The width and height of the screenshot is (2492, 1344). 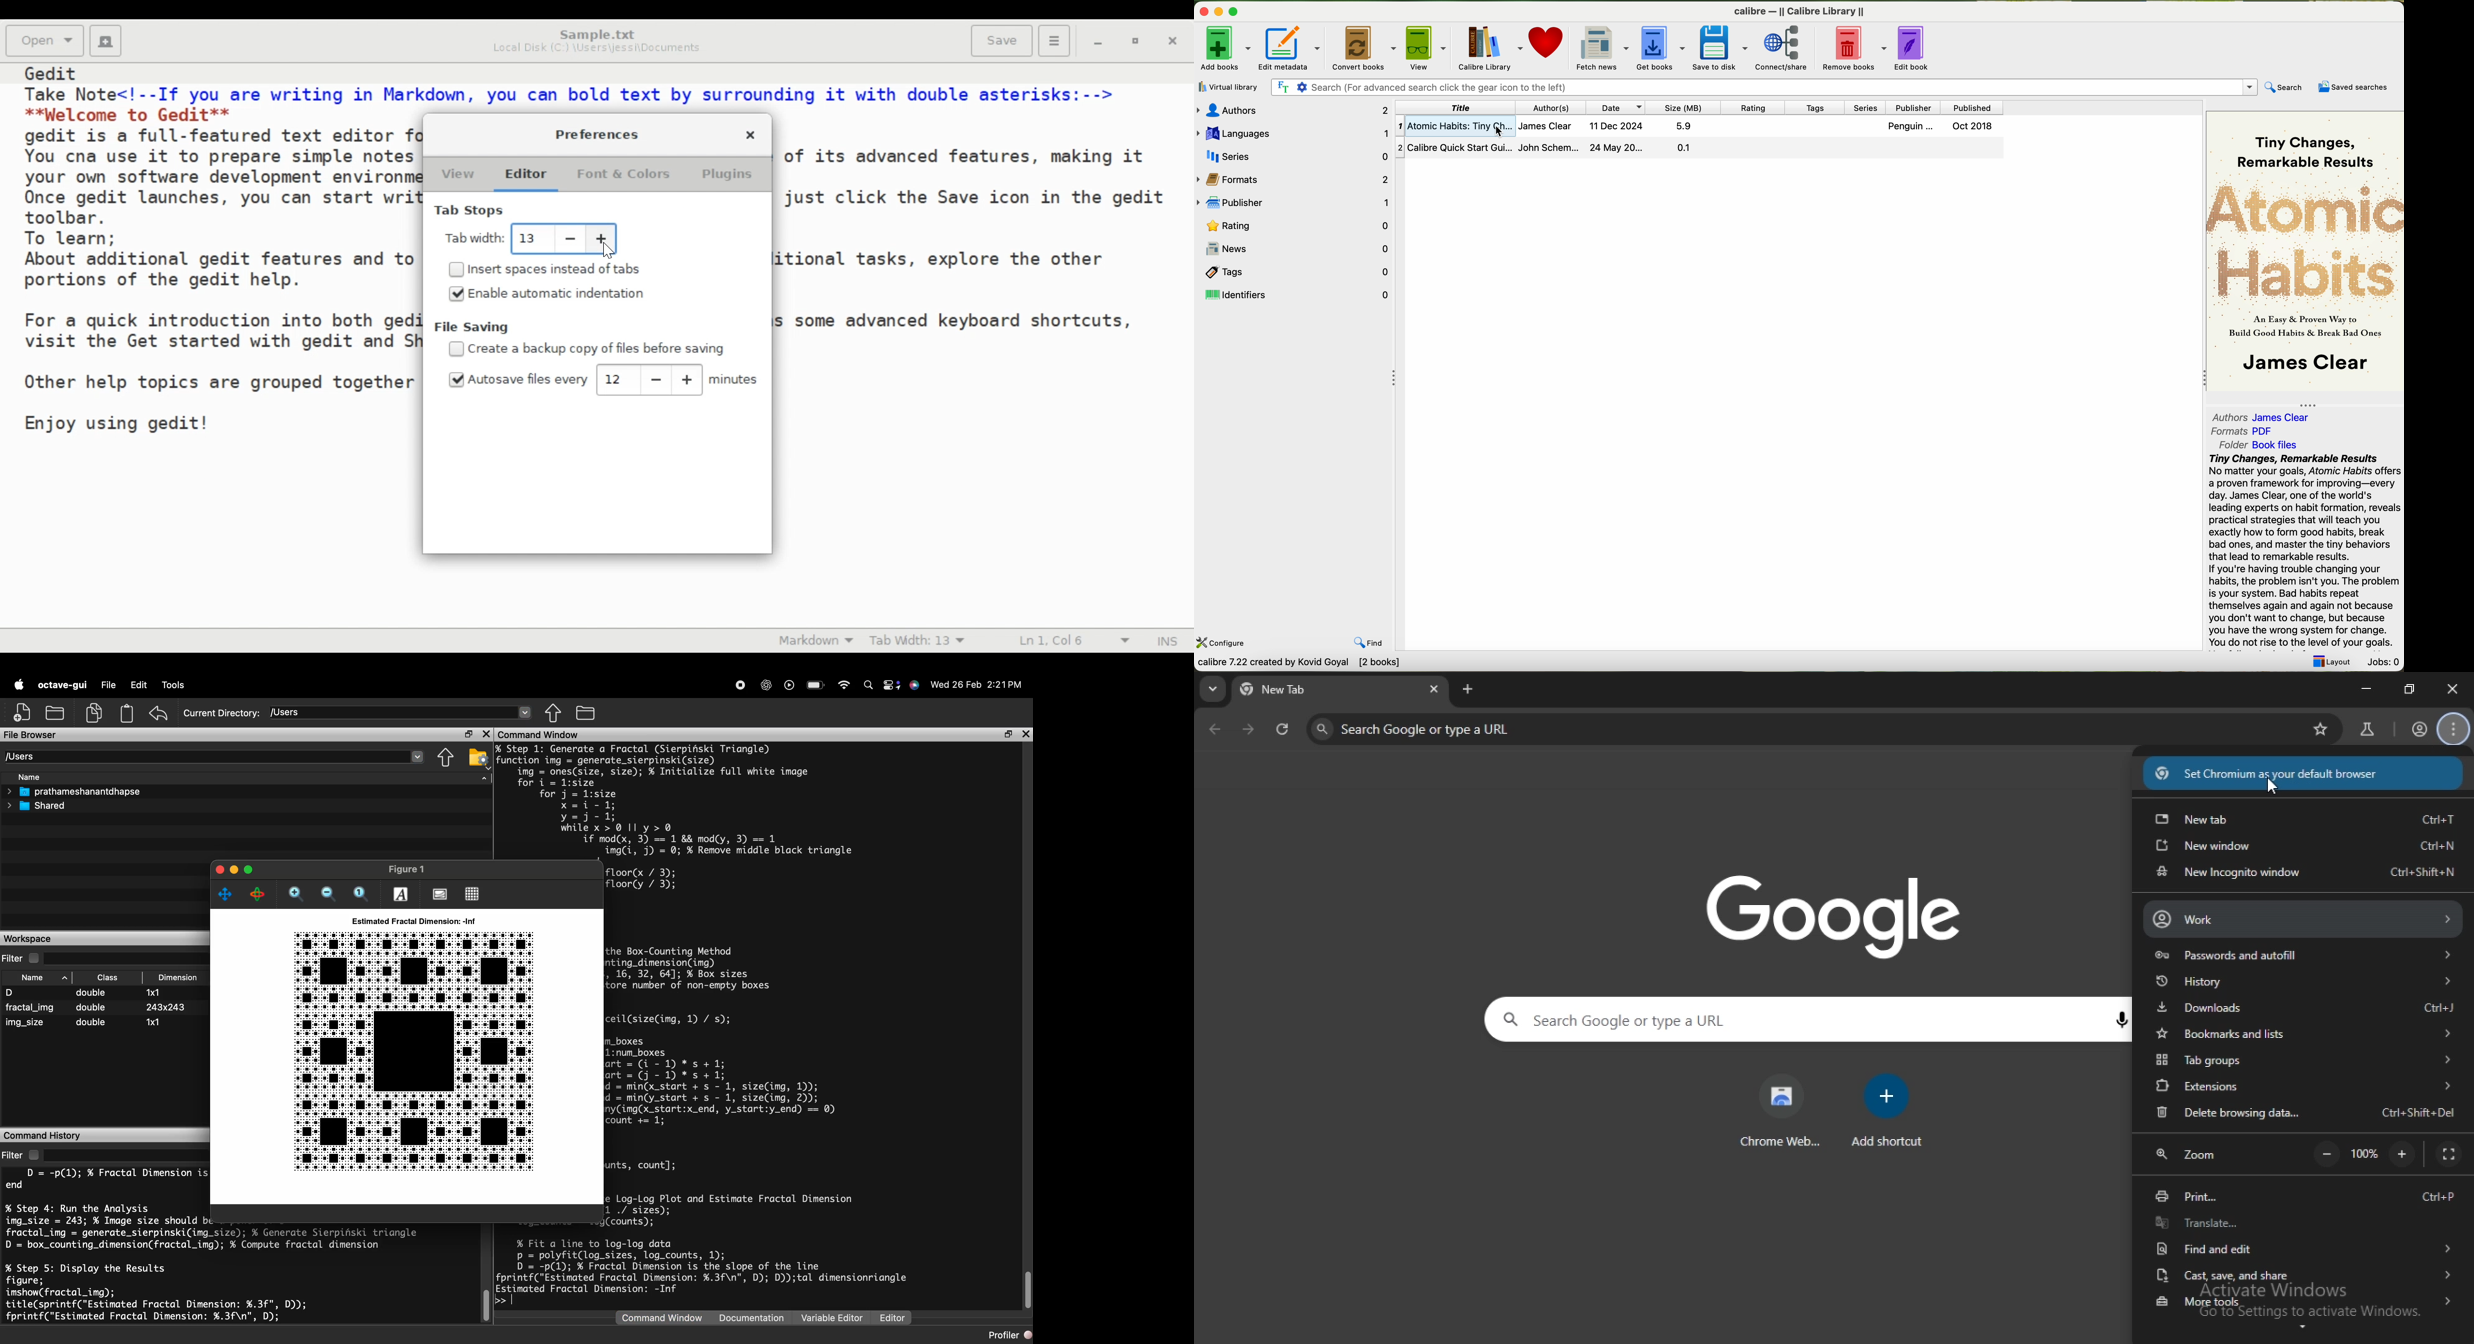 I want to click on authors, so click(x=1292, y=110).